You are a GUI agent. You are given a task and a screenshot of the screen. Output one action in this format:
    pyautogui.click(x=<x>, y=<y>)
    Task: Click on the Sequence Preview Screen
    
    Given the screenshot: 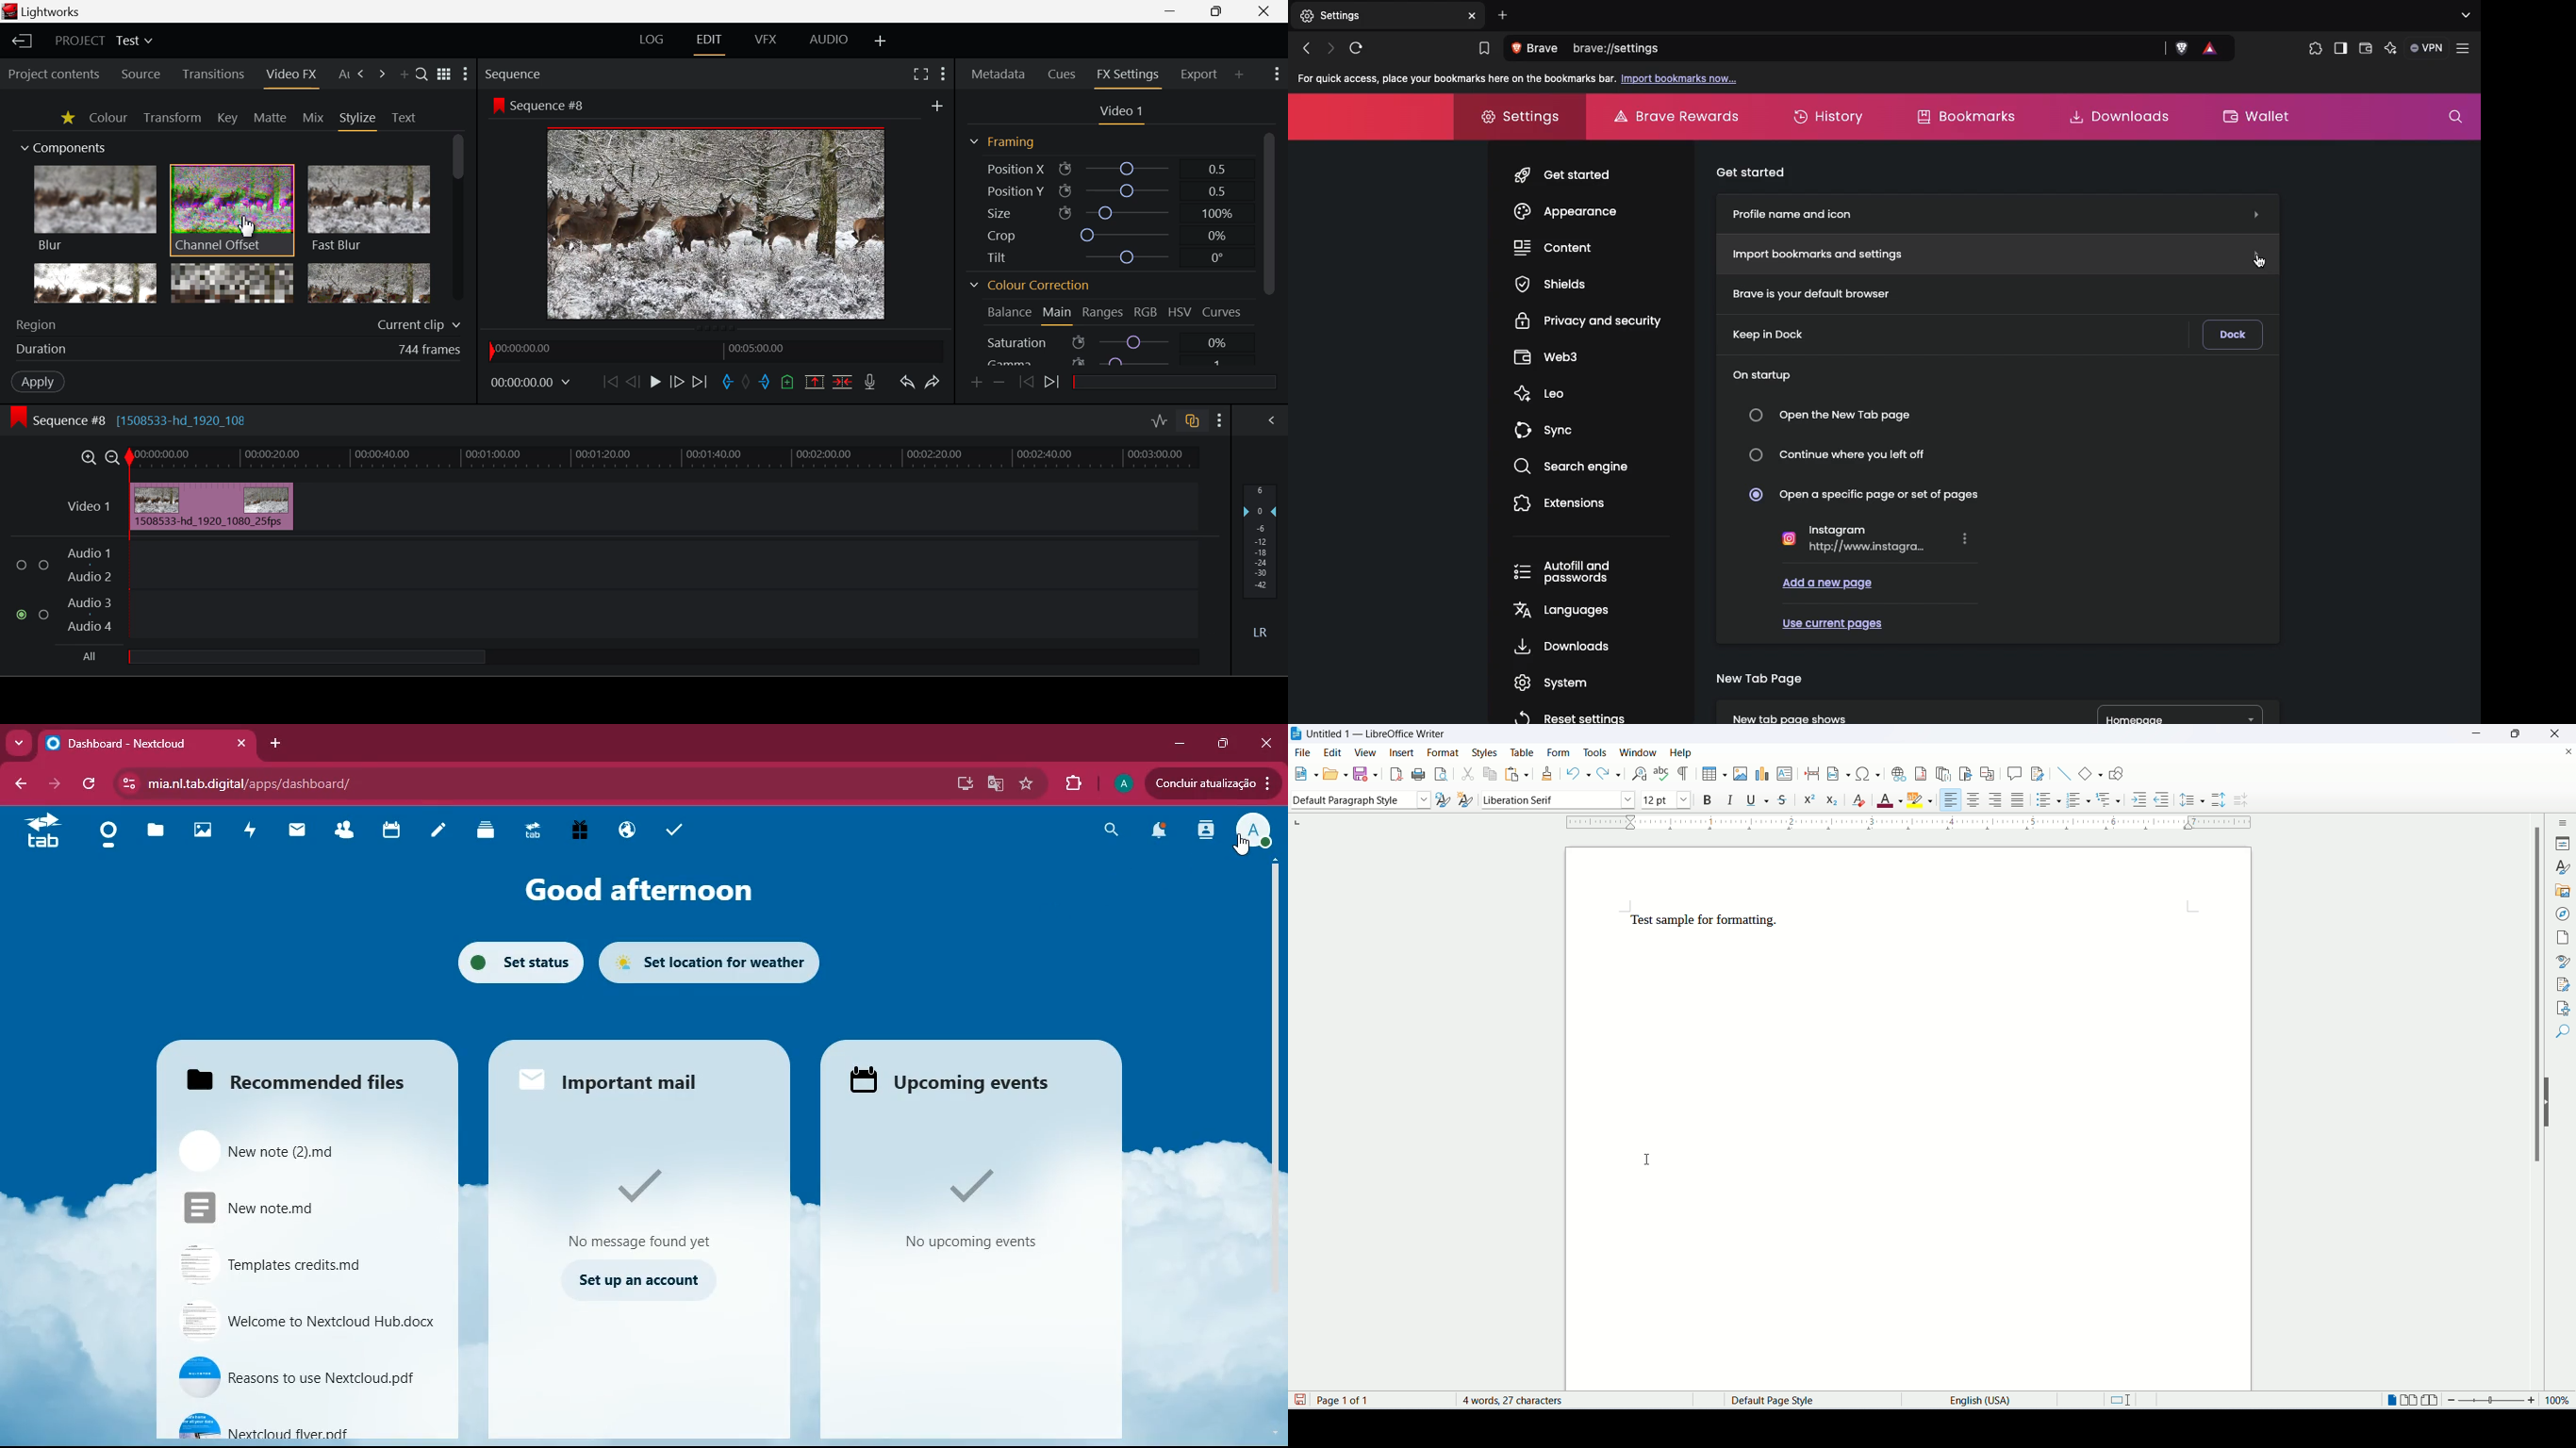 What is the action you would take?
    pyautogui.click(x=717, y=208)
    